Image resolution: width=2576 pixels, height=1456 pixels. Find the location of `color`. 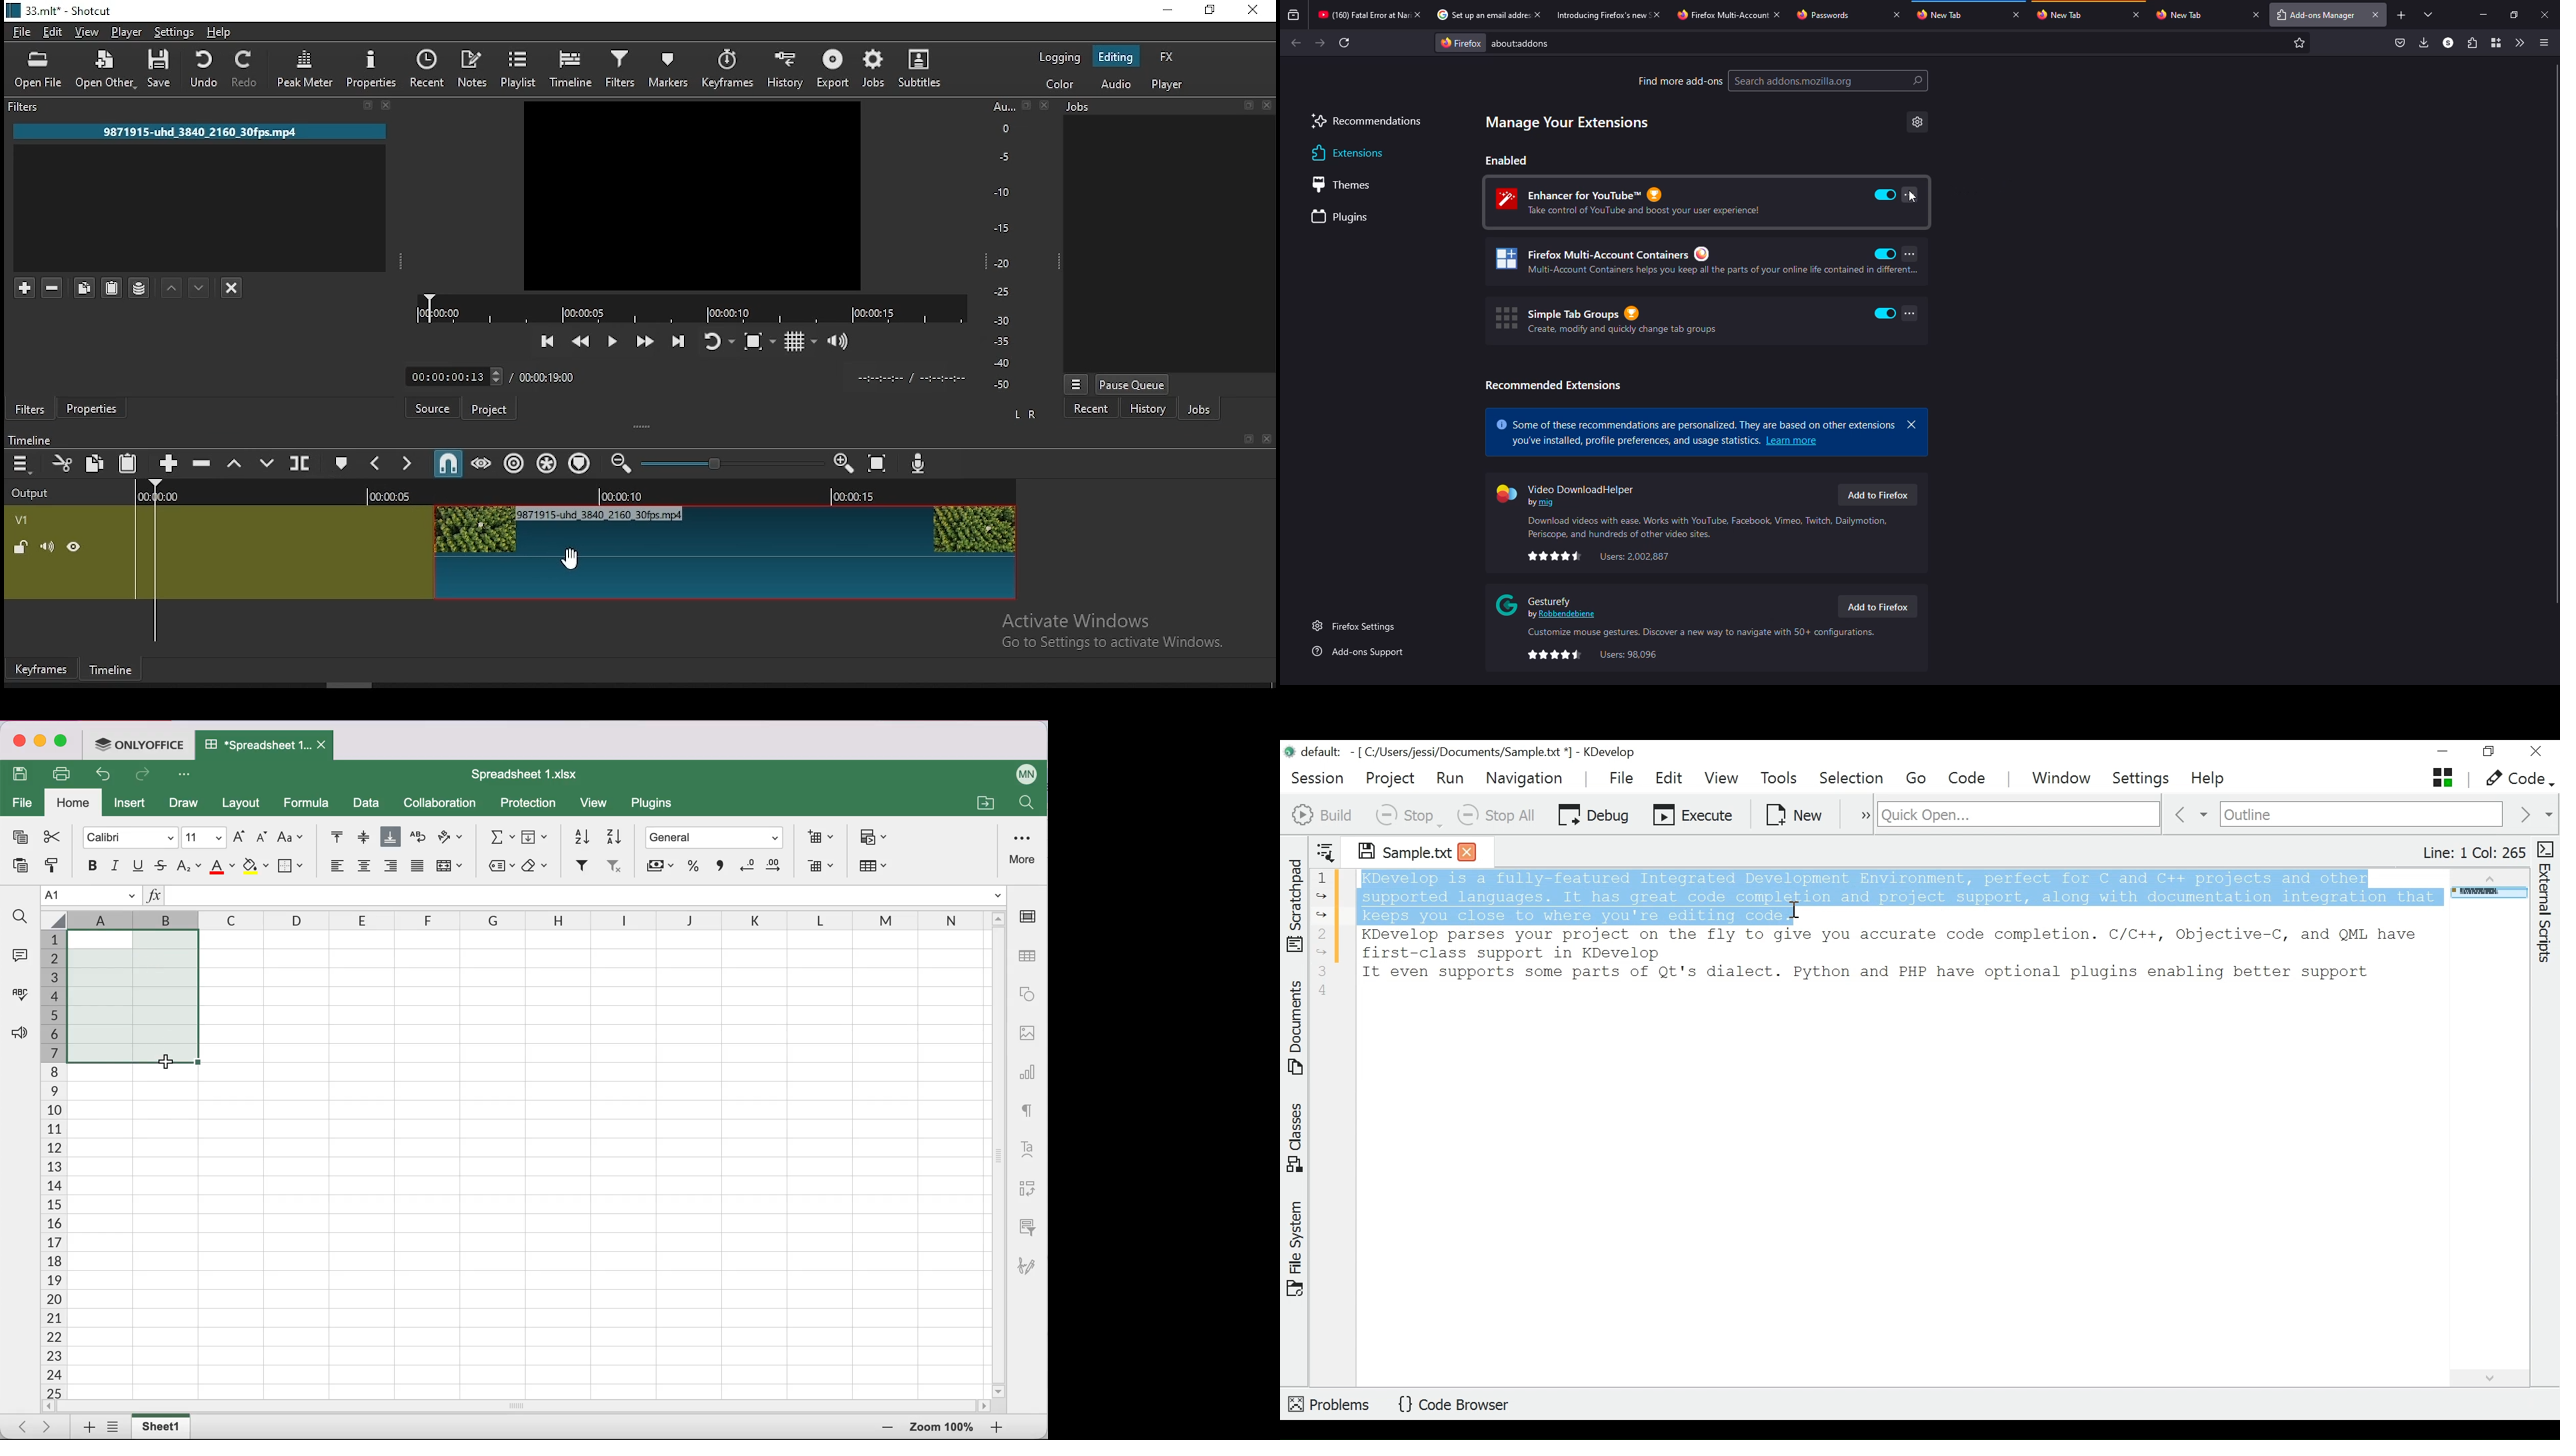

color is located at coordinates (1063, 86).